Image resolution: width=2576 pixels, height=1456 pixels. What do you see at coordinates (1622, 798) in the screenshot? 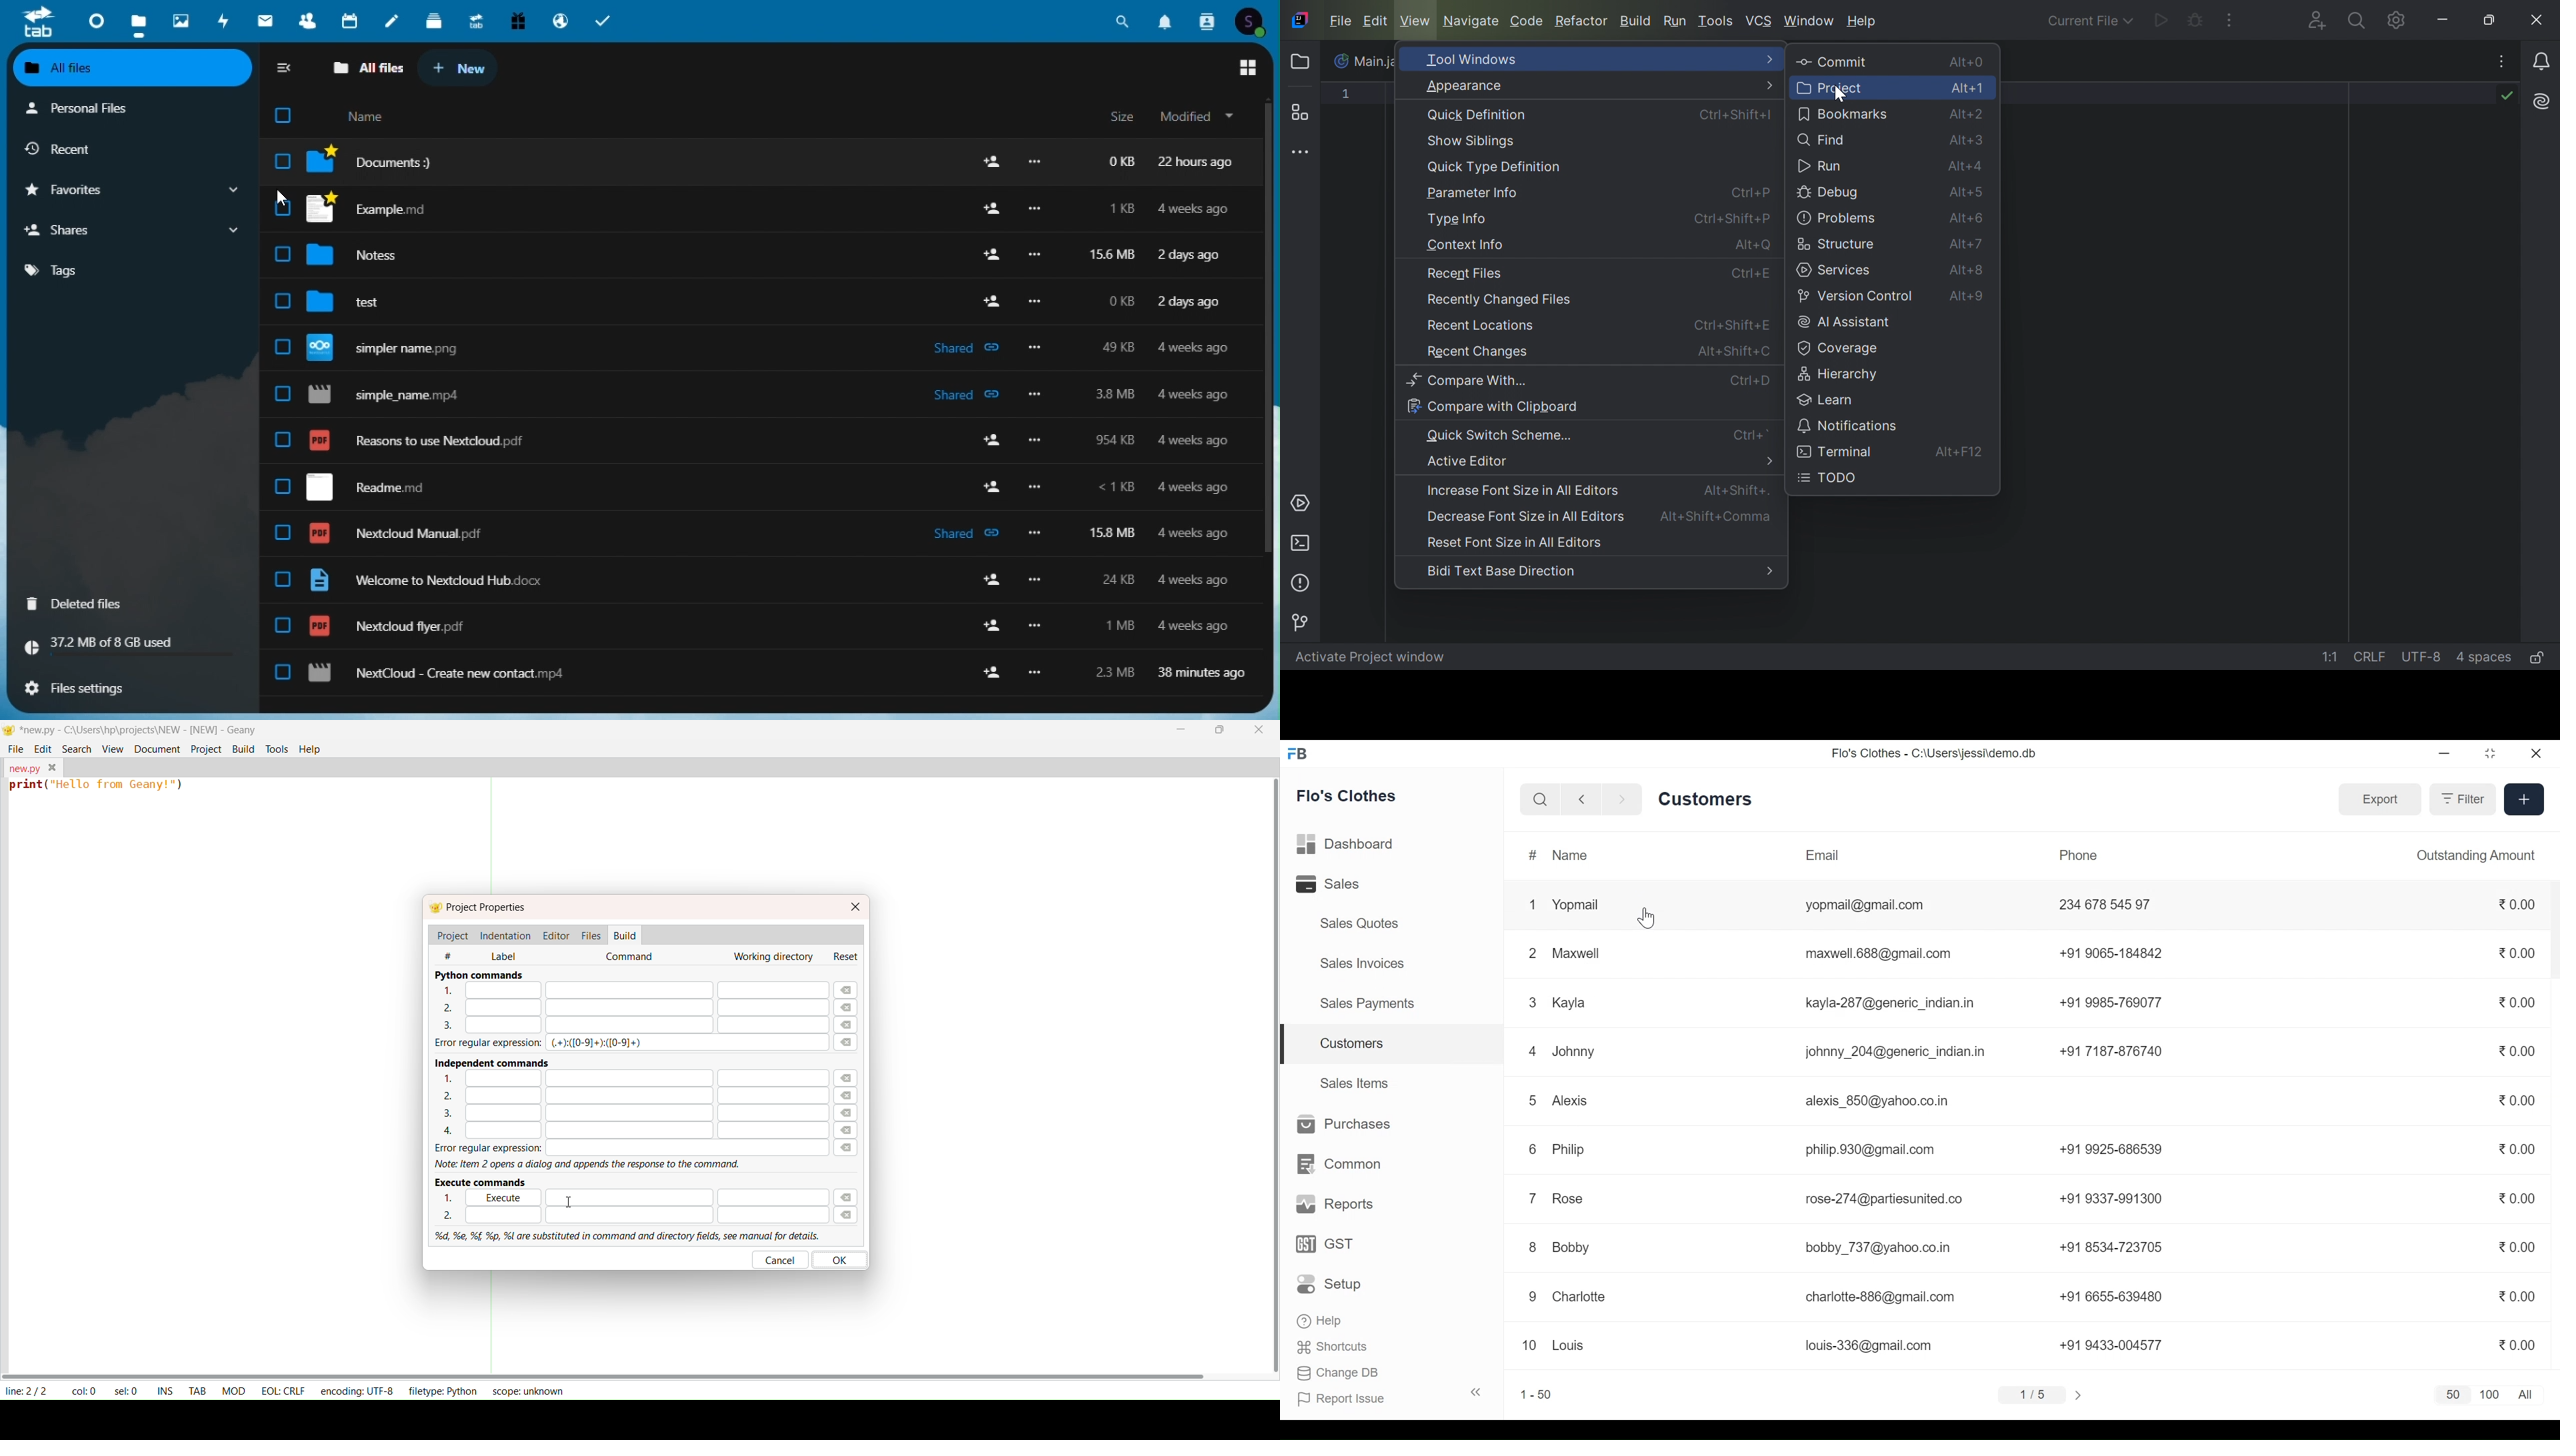
I see `Navigate Forward` at bounding box center [1622, 798].